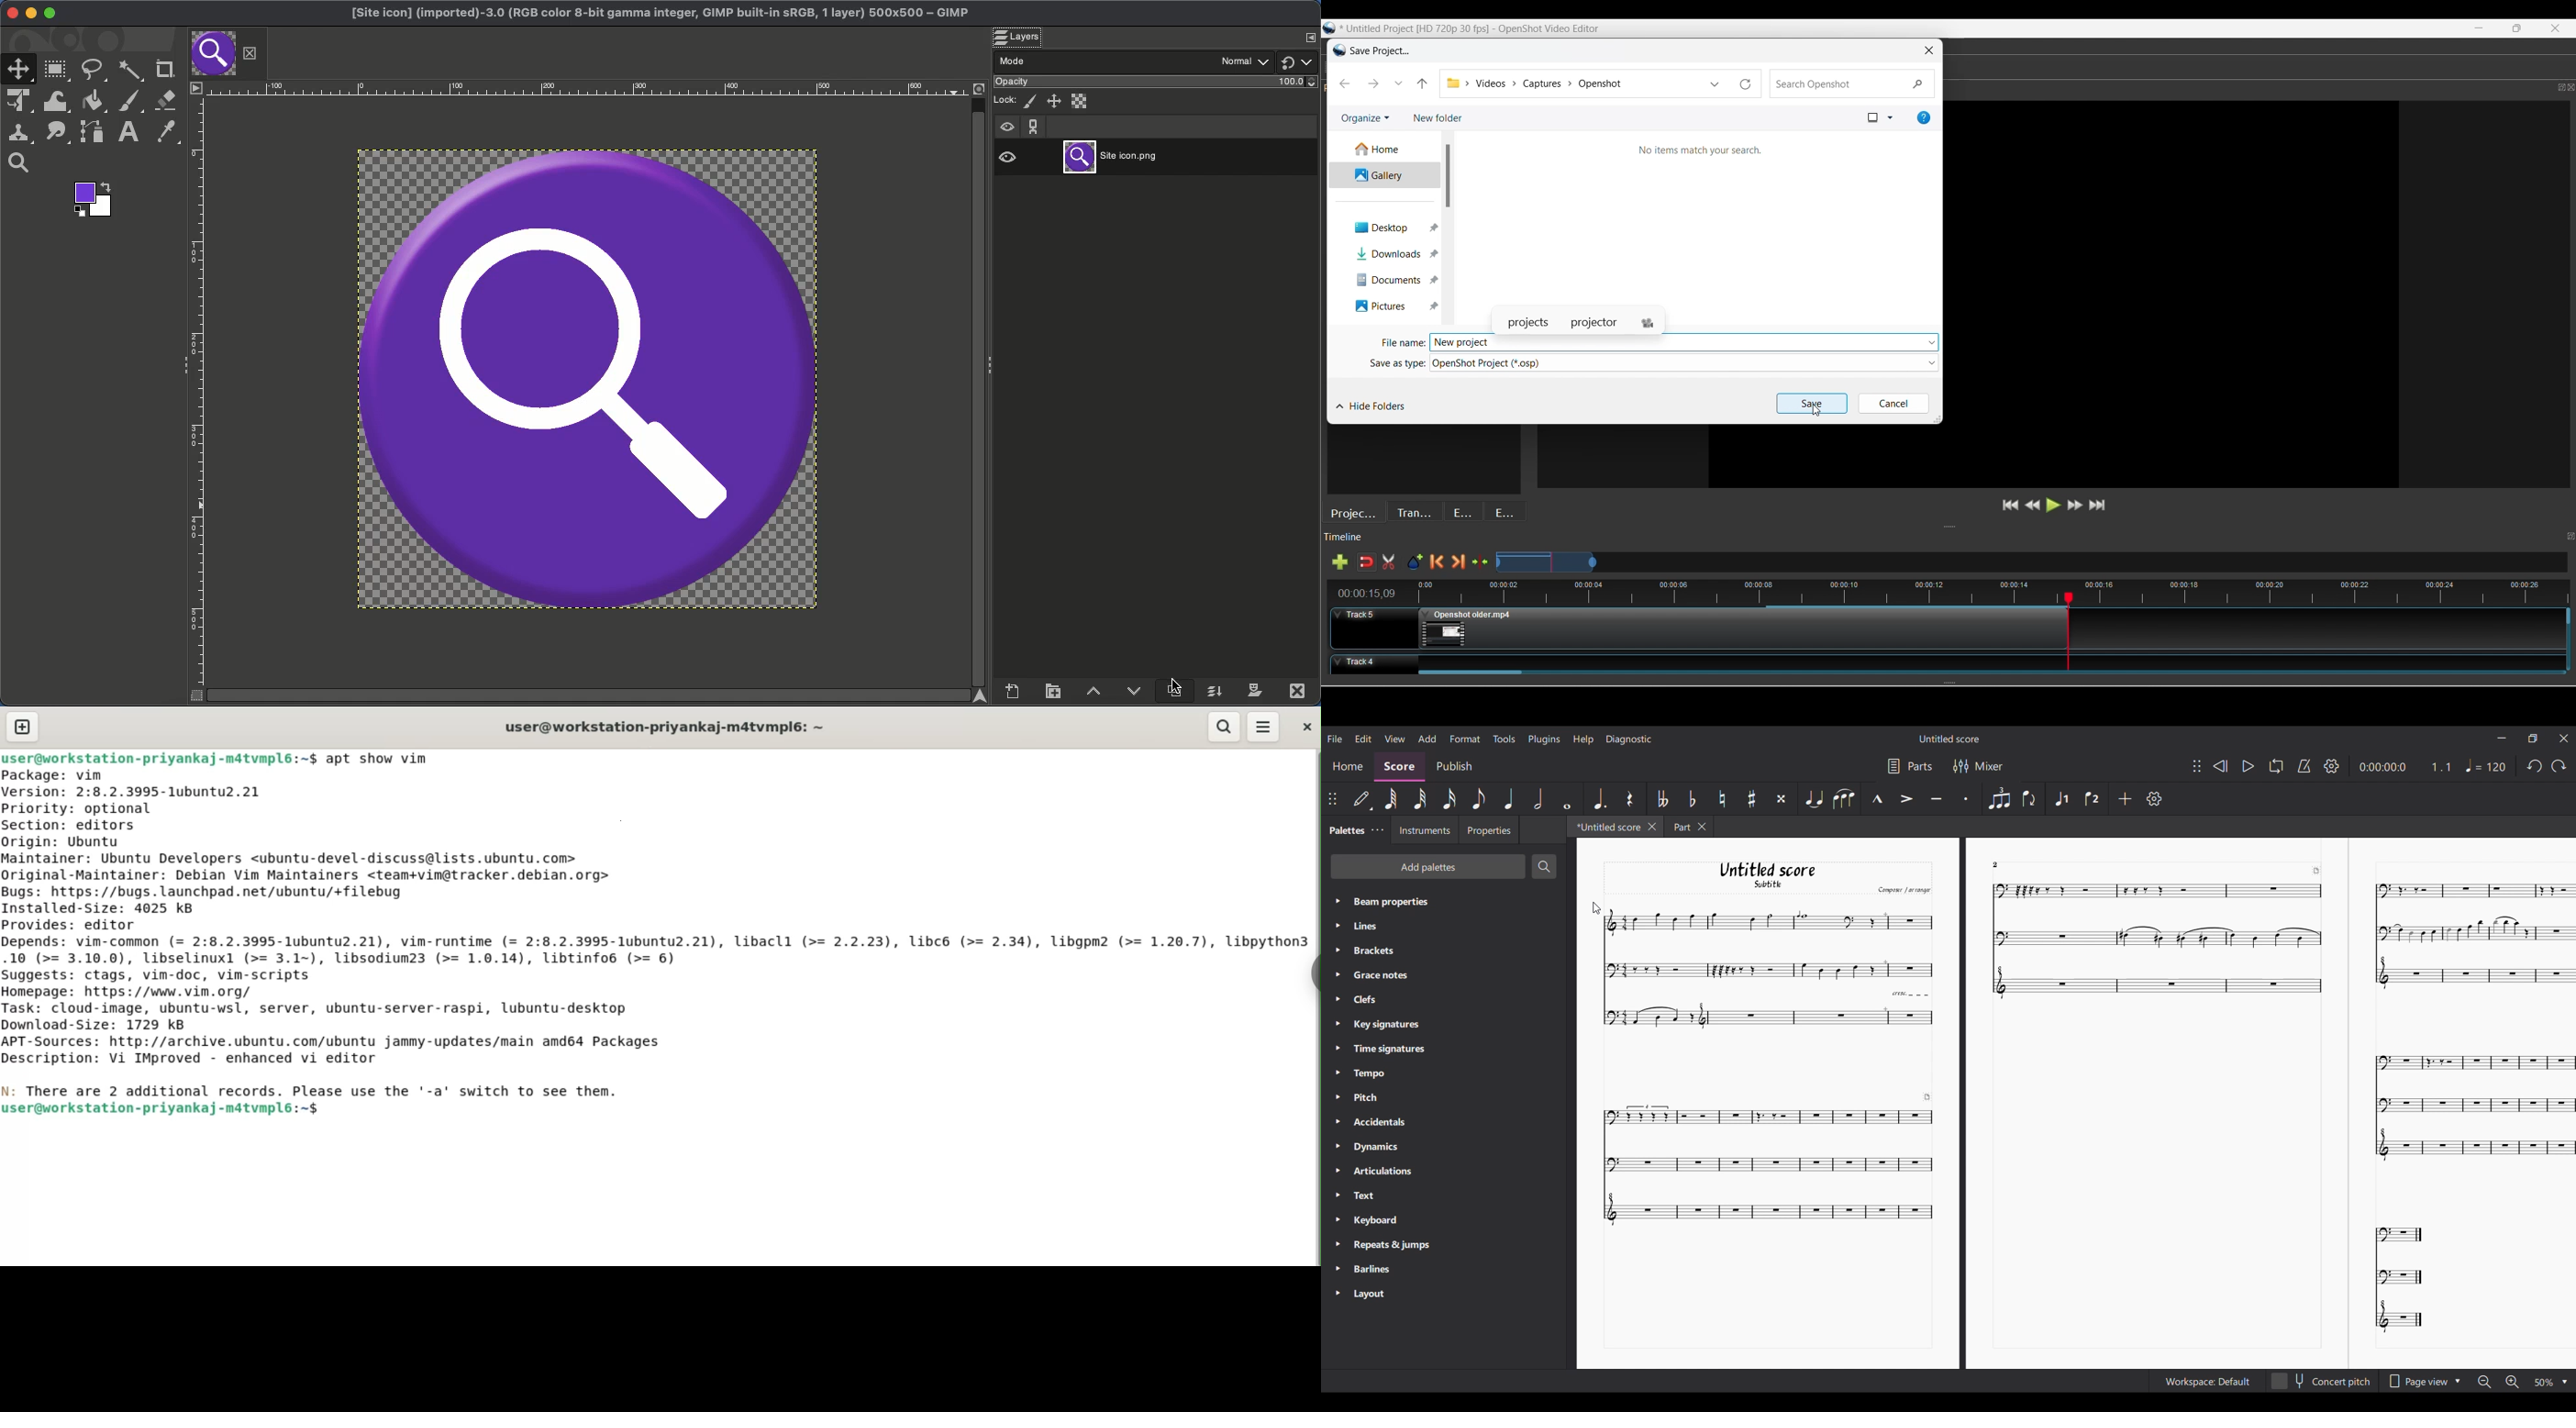 This screenshot has width=2576, height=1428. I want to click on Play head, so click(2069, 598).